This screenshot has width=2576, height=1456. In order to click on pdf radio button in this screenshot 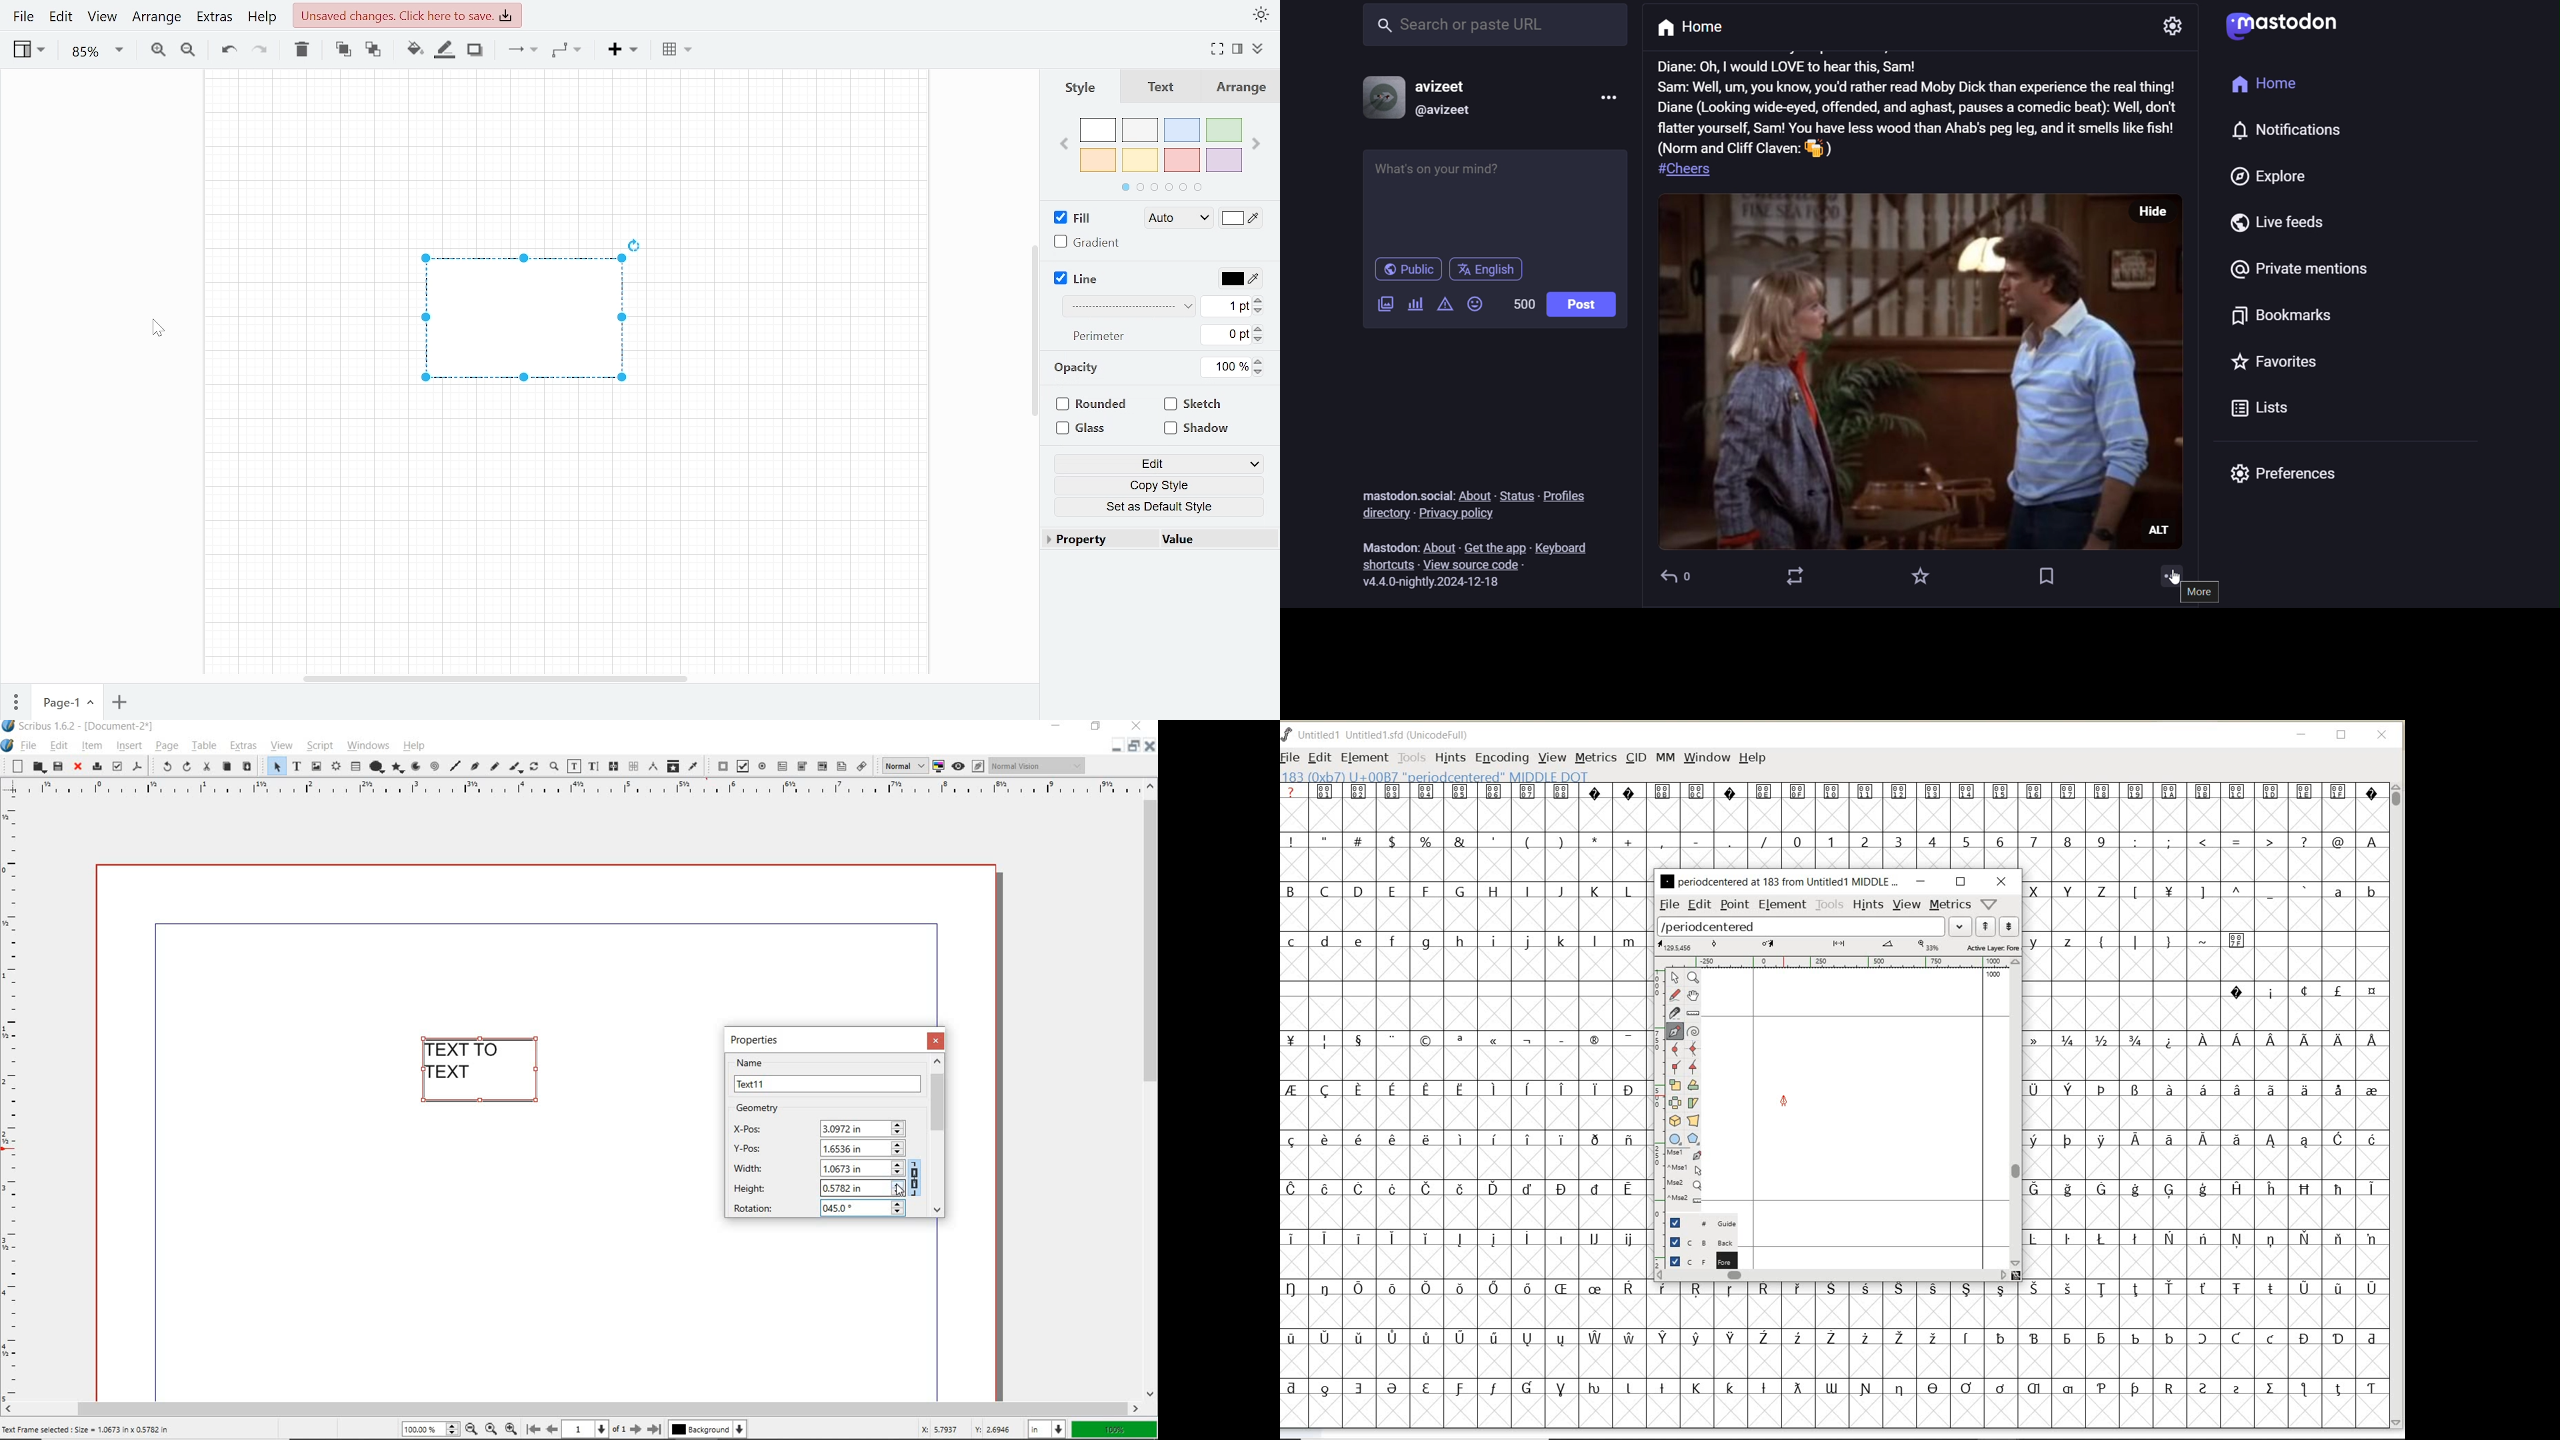, I will do `click(762, 766)`.